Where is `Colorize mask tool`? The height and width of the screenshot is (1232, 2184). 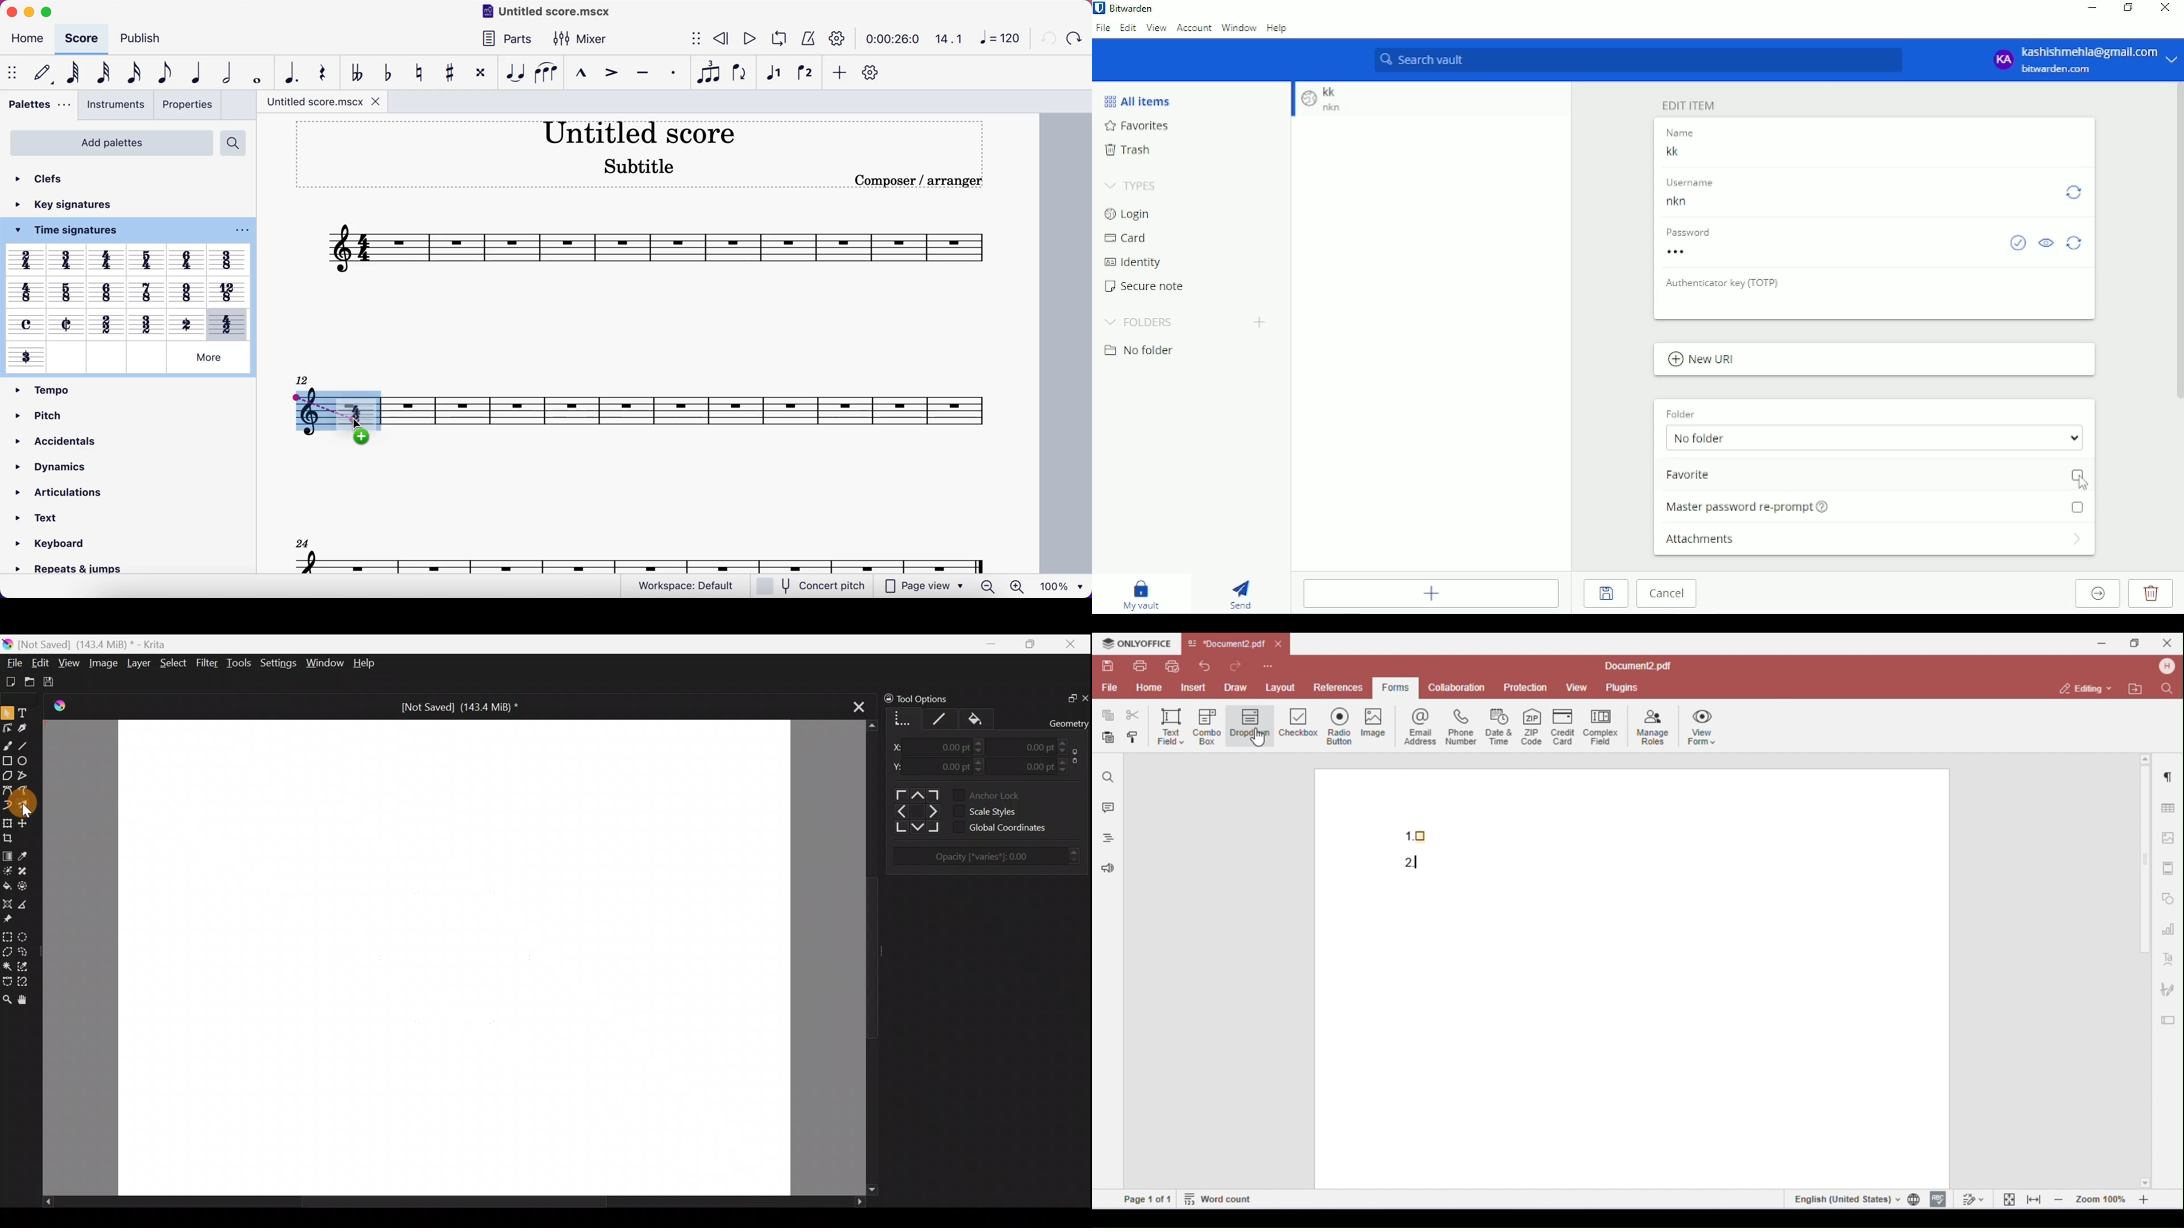
Colorize mask tool is located at coordinates (7, 870).